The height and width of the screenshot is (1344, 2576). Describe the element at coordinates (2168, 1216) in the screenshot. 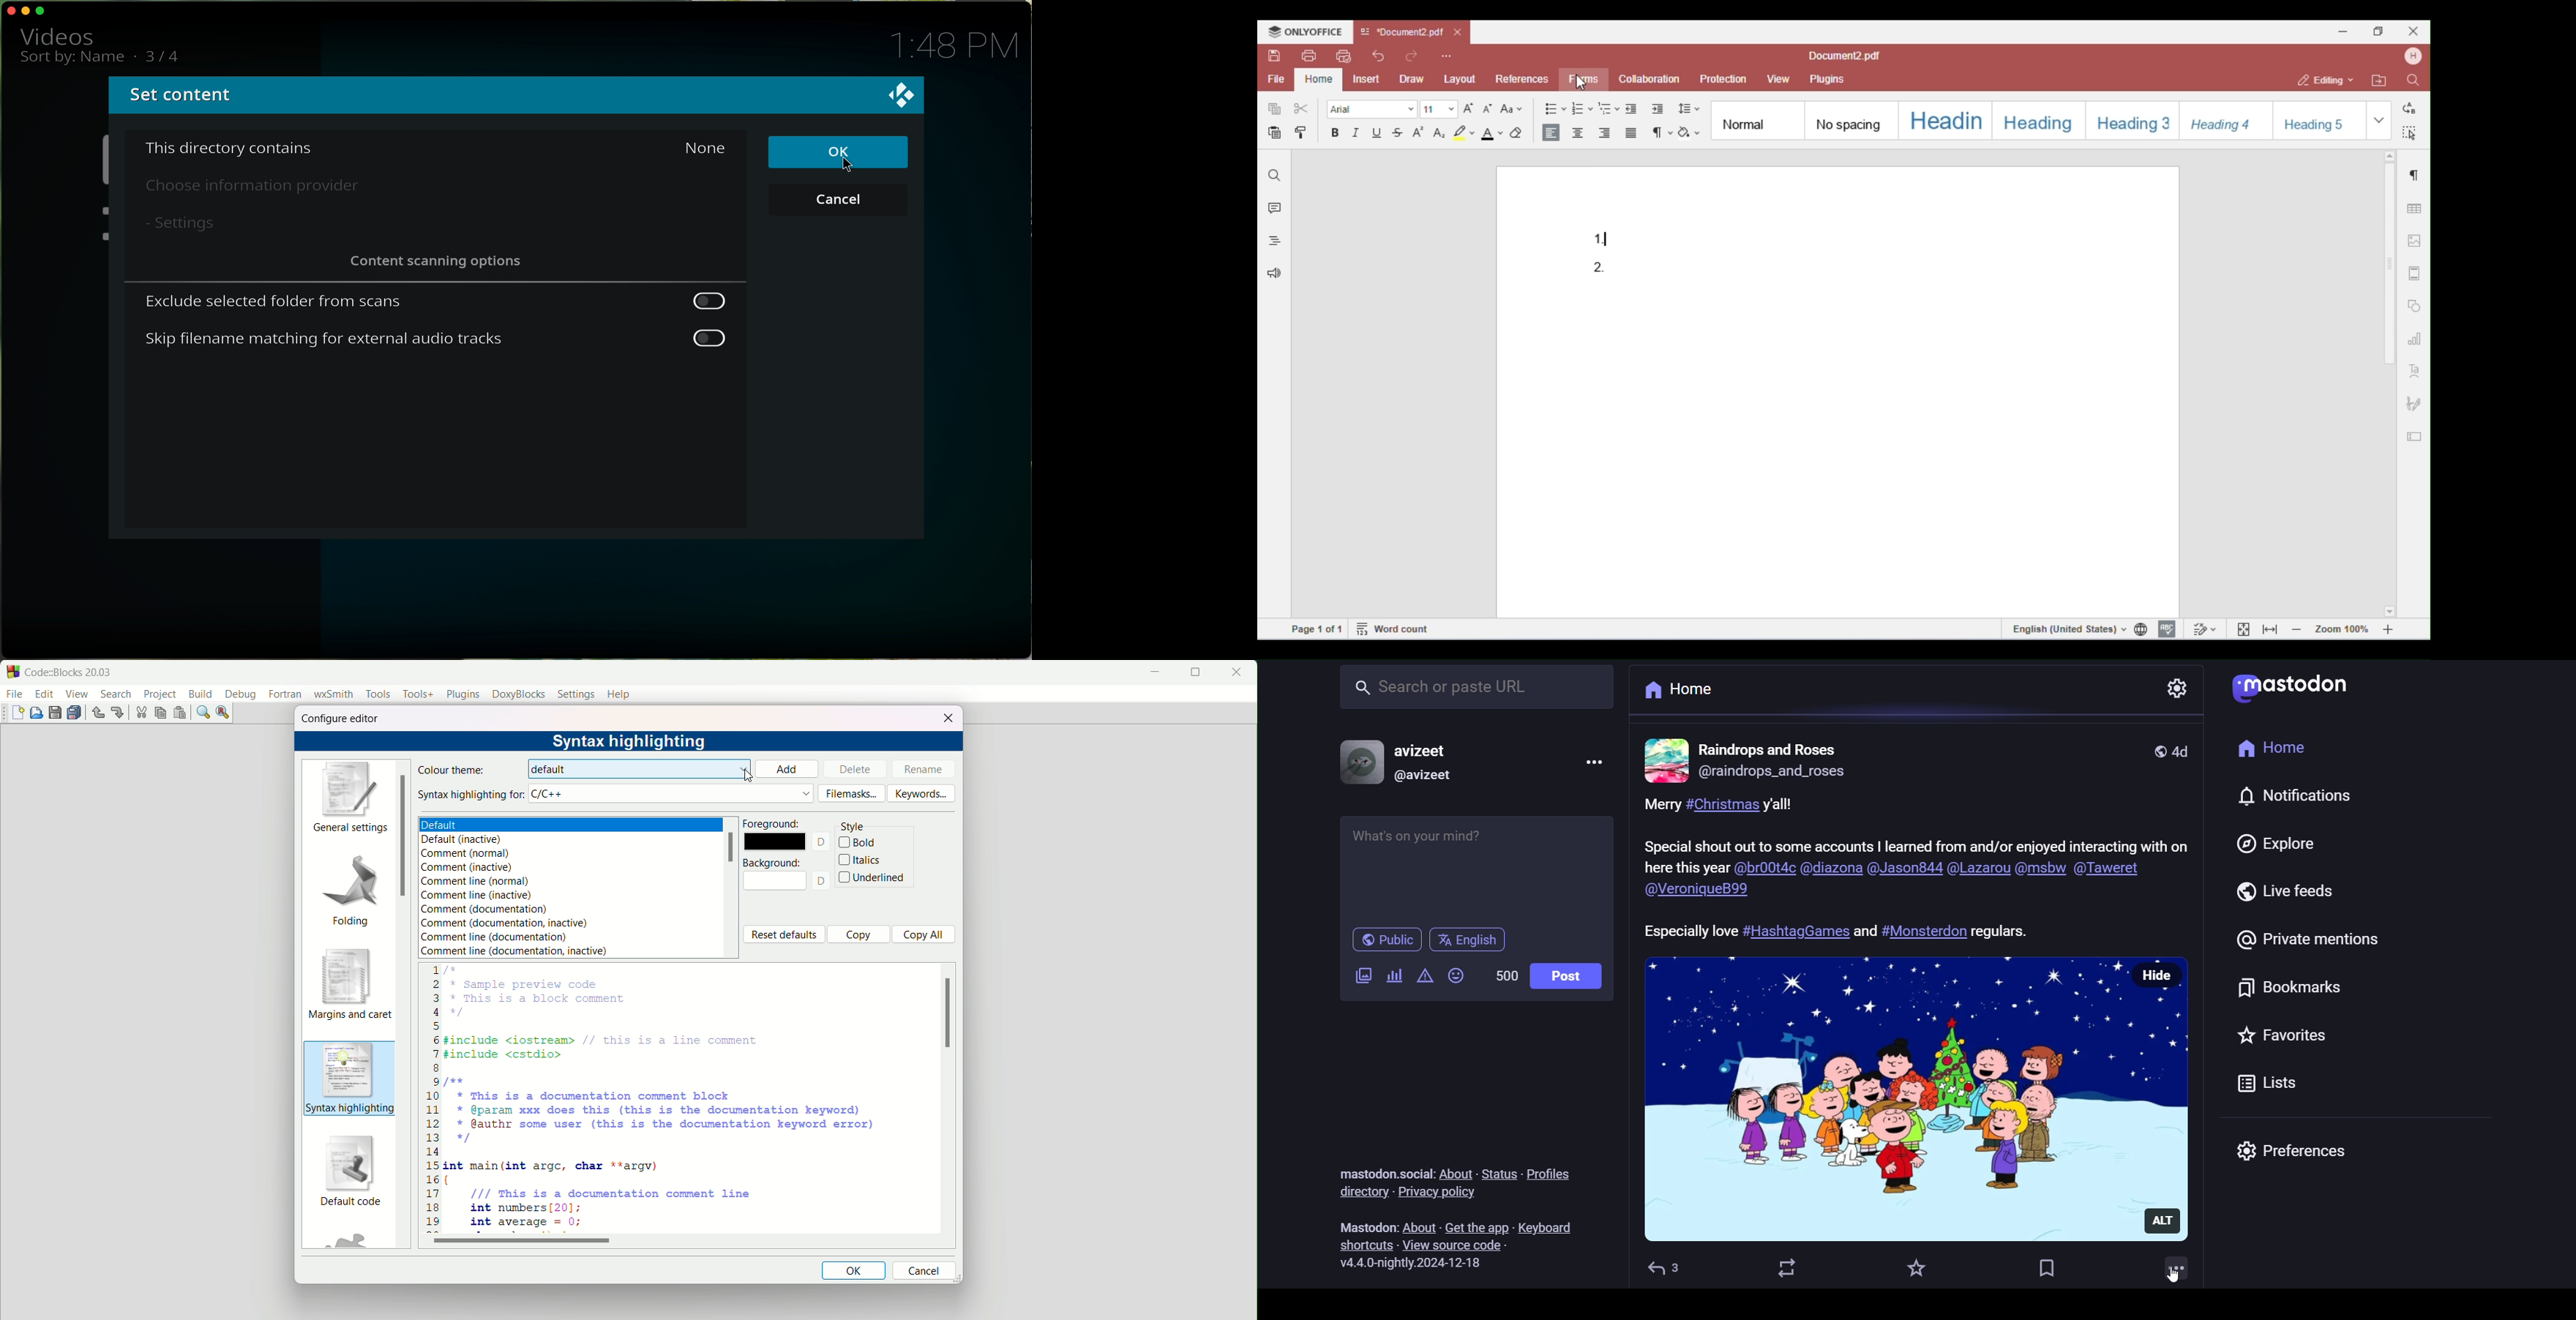

I see `ALT` at that location.